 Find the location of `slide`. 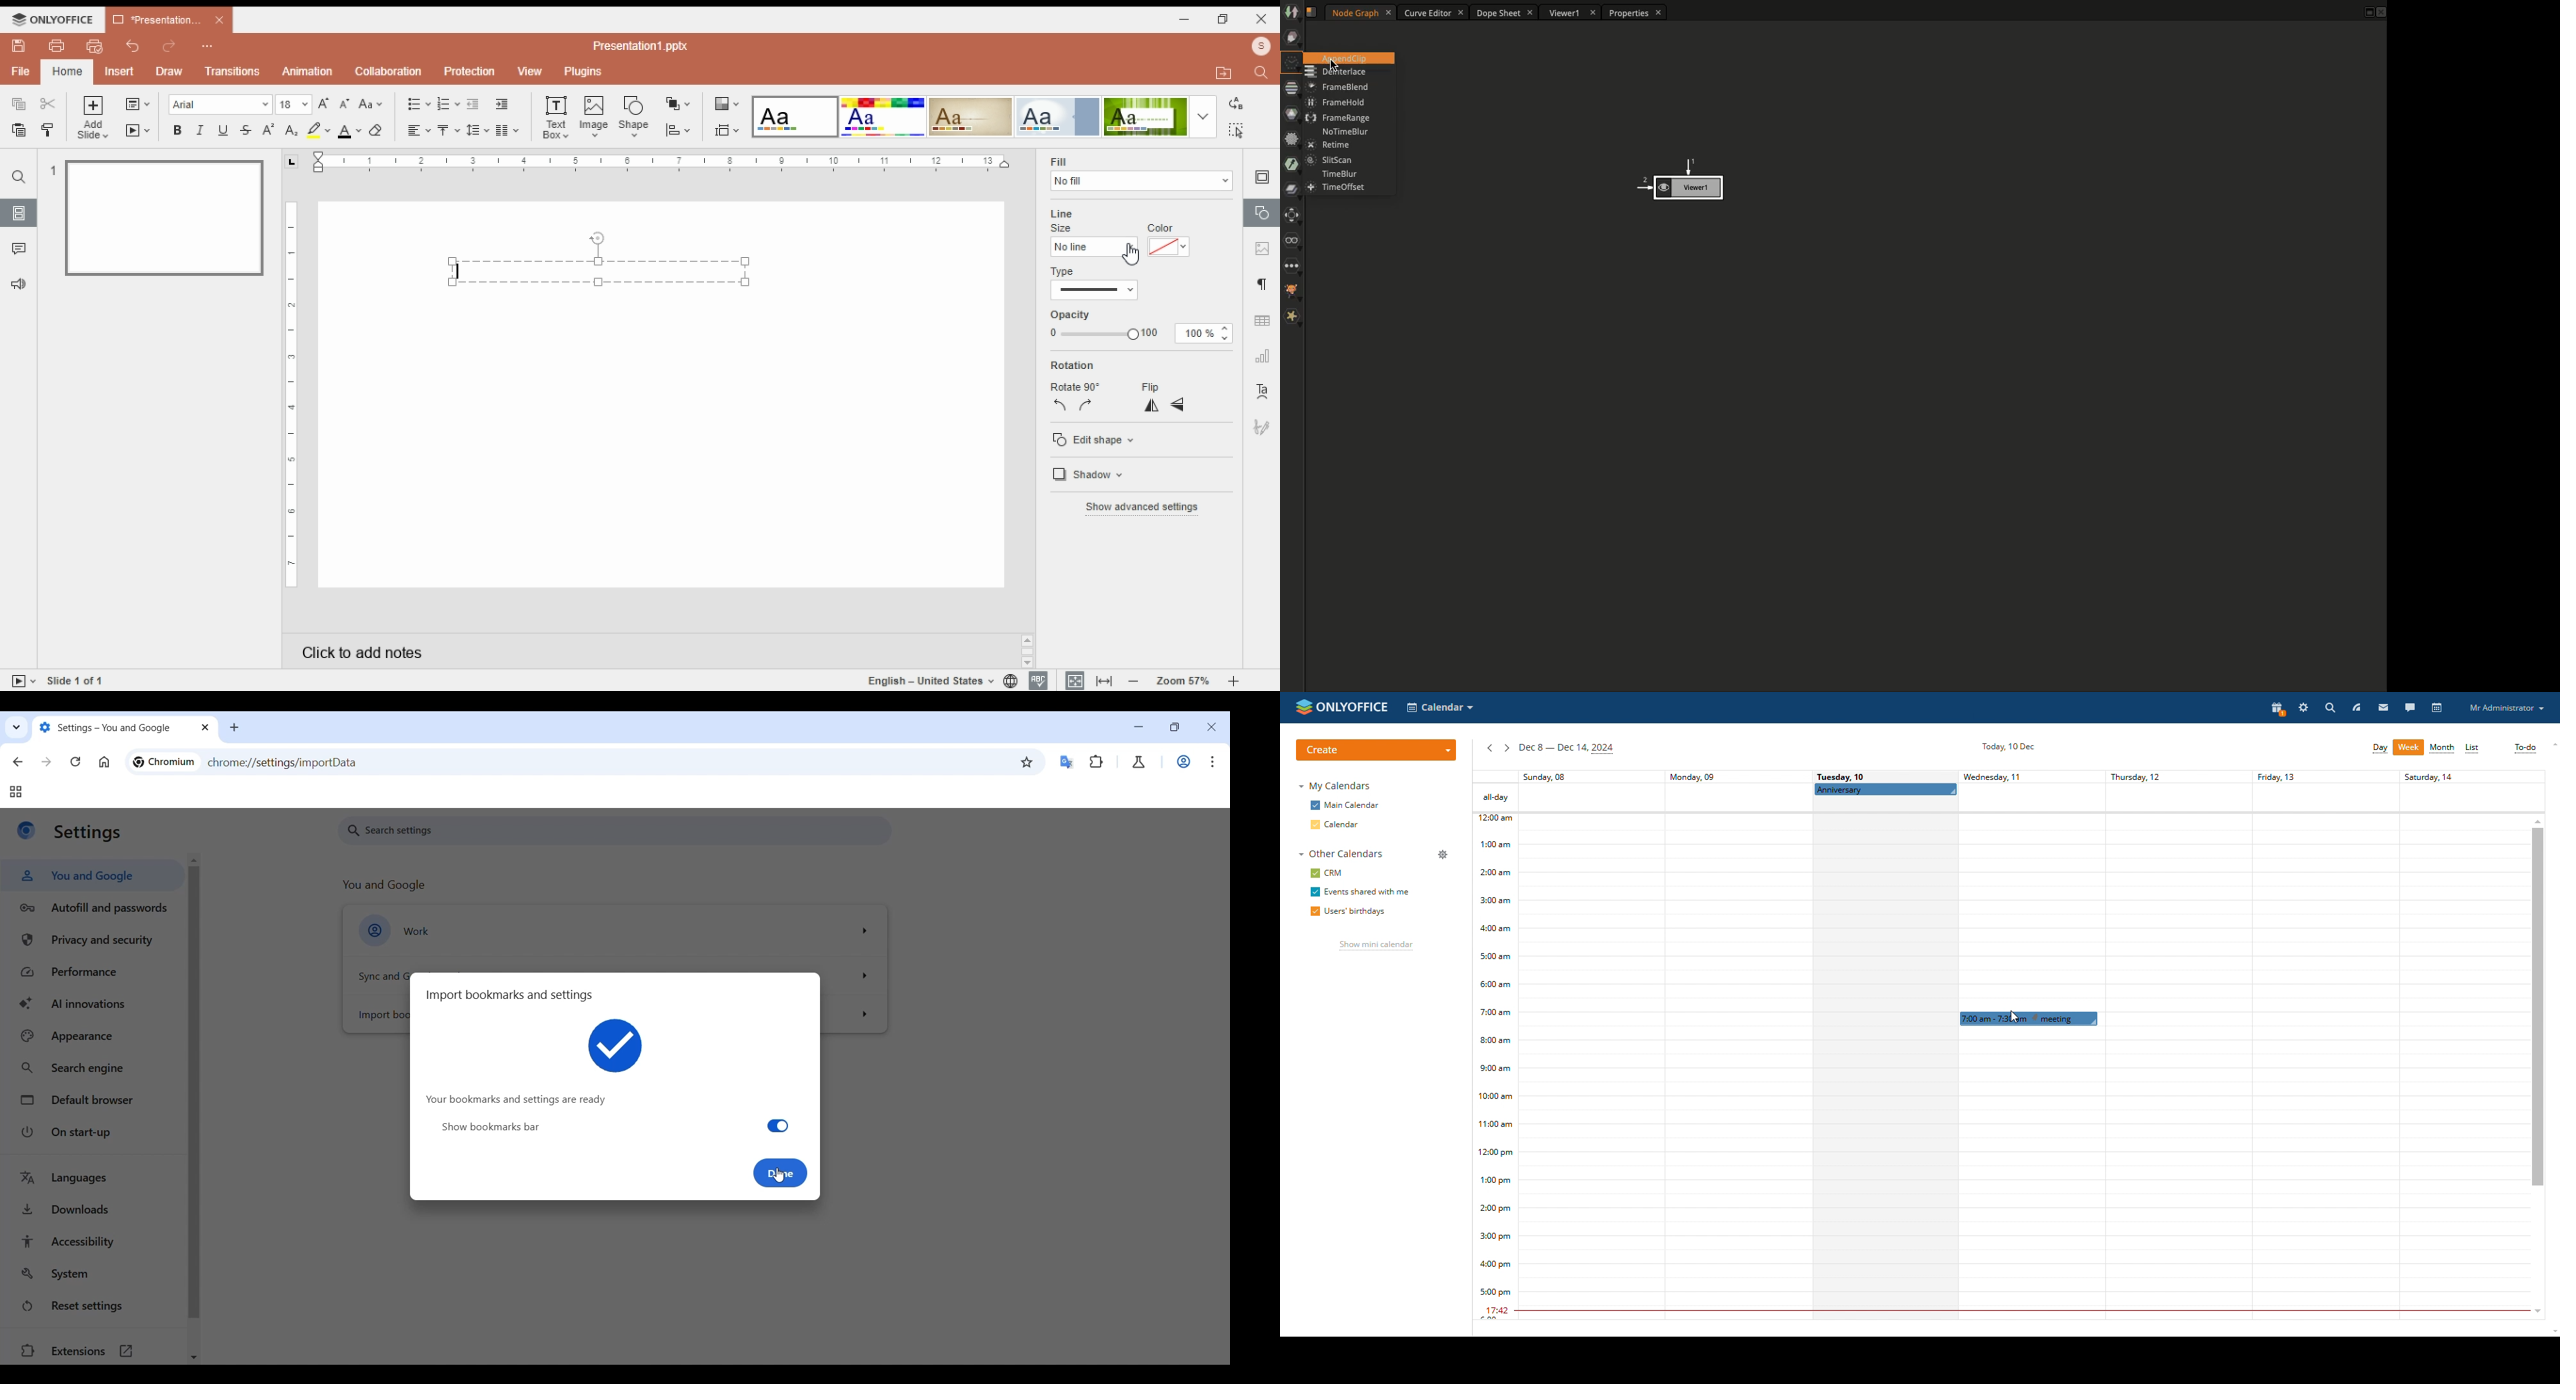

slide is located at coordinates (19, 213).